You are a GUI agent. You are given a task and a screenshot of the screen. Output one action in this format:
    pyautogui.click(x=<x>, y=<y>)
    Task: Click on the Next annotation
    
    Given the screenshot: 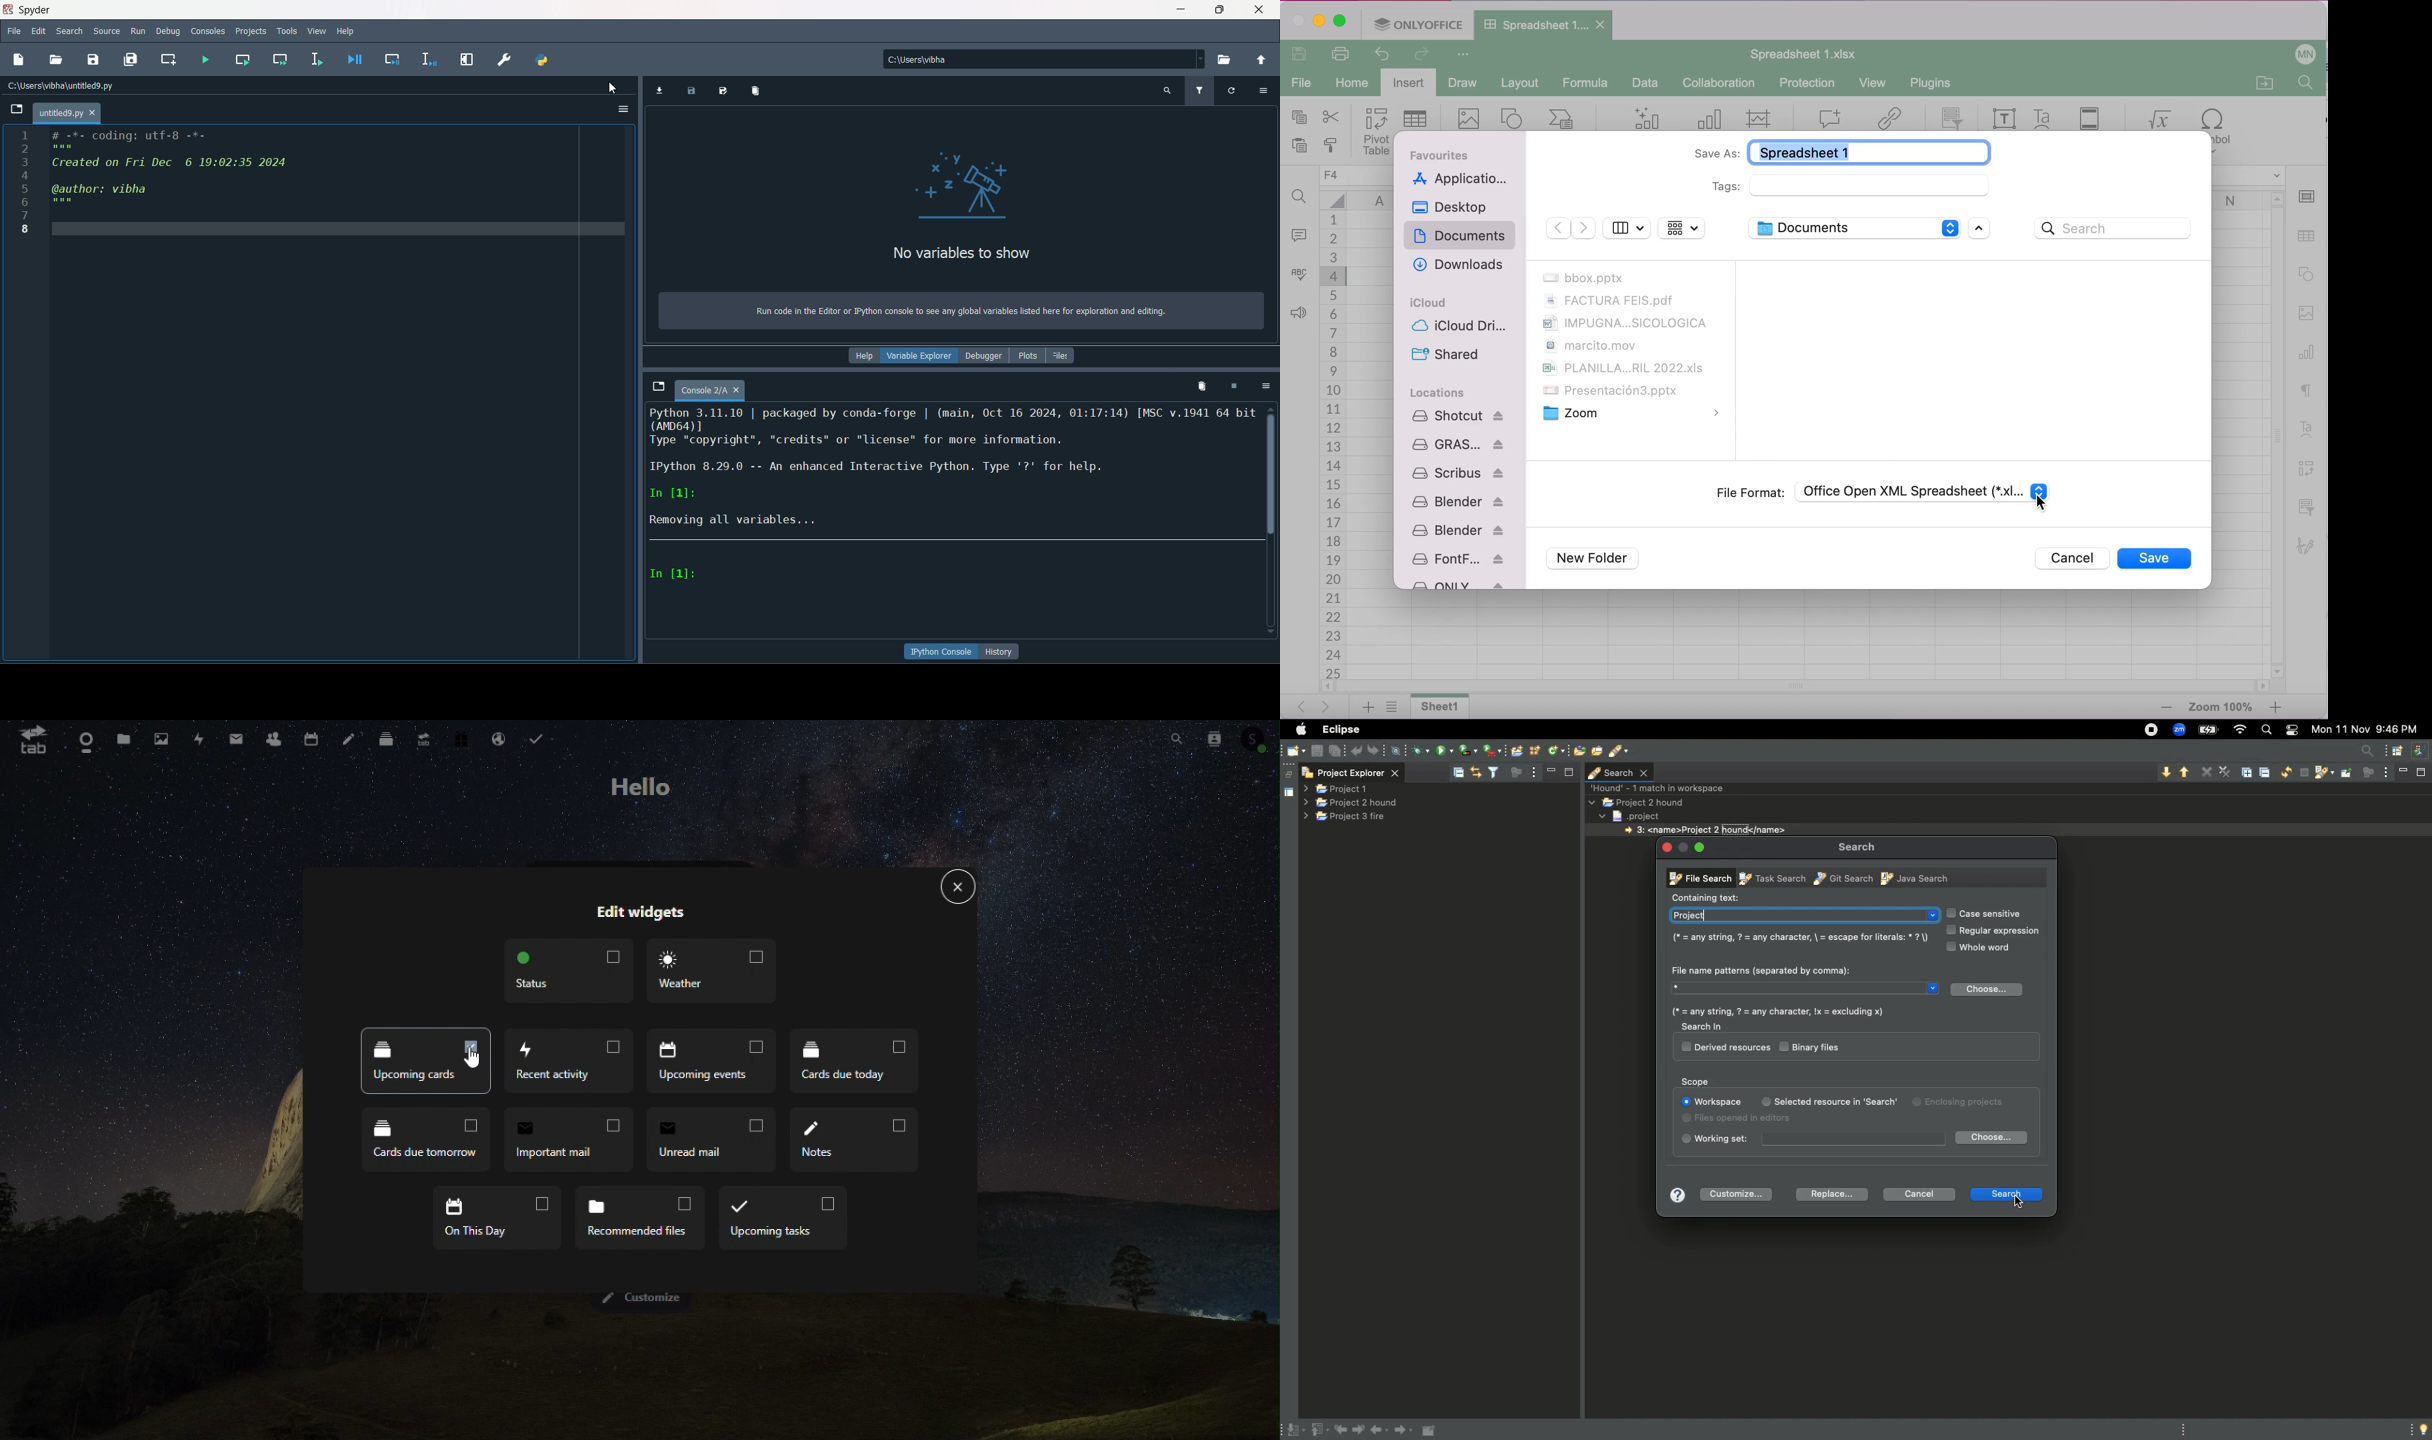 What is the action you would take?
    pyautogui.click(x=1294, y=1430)
    